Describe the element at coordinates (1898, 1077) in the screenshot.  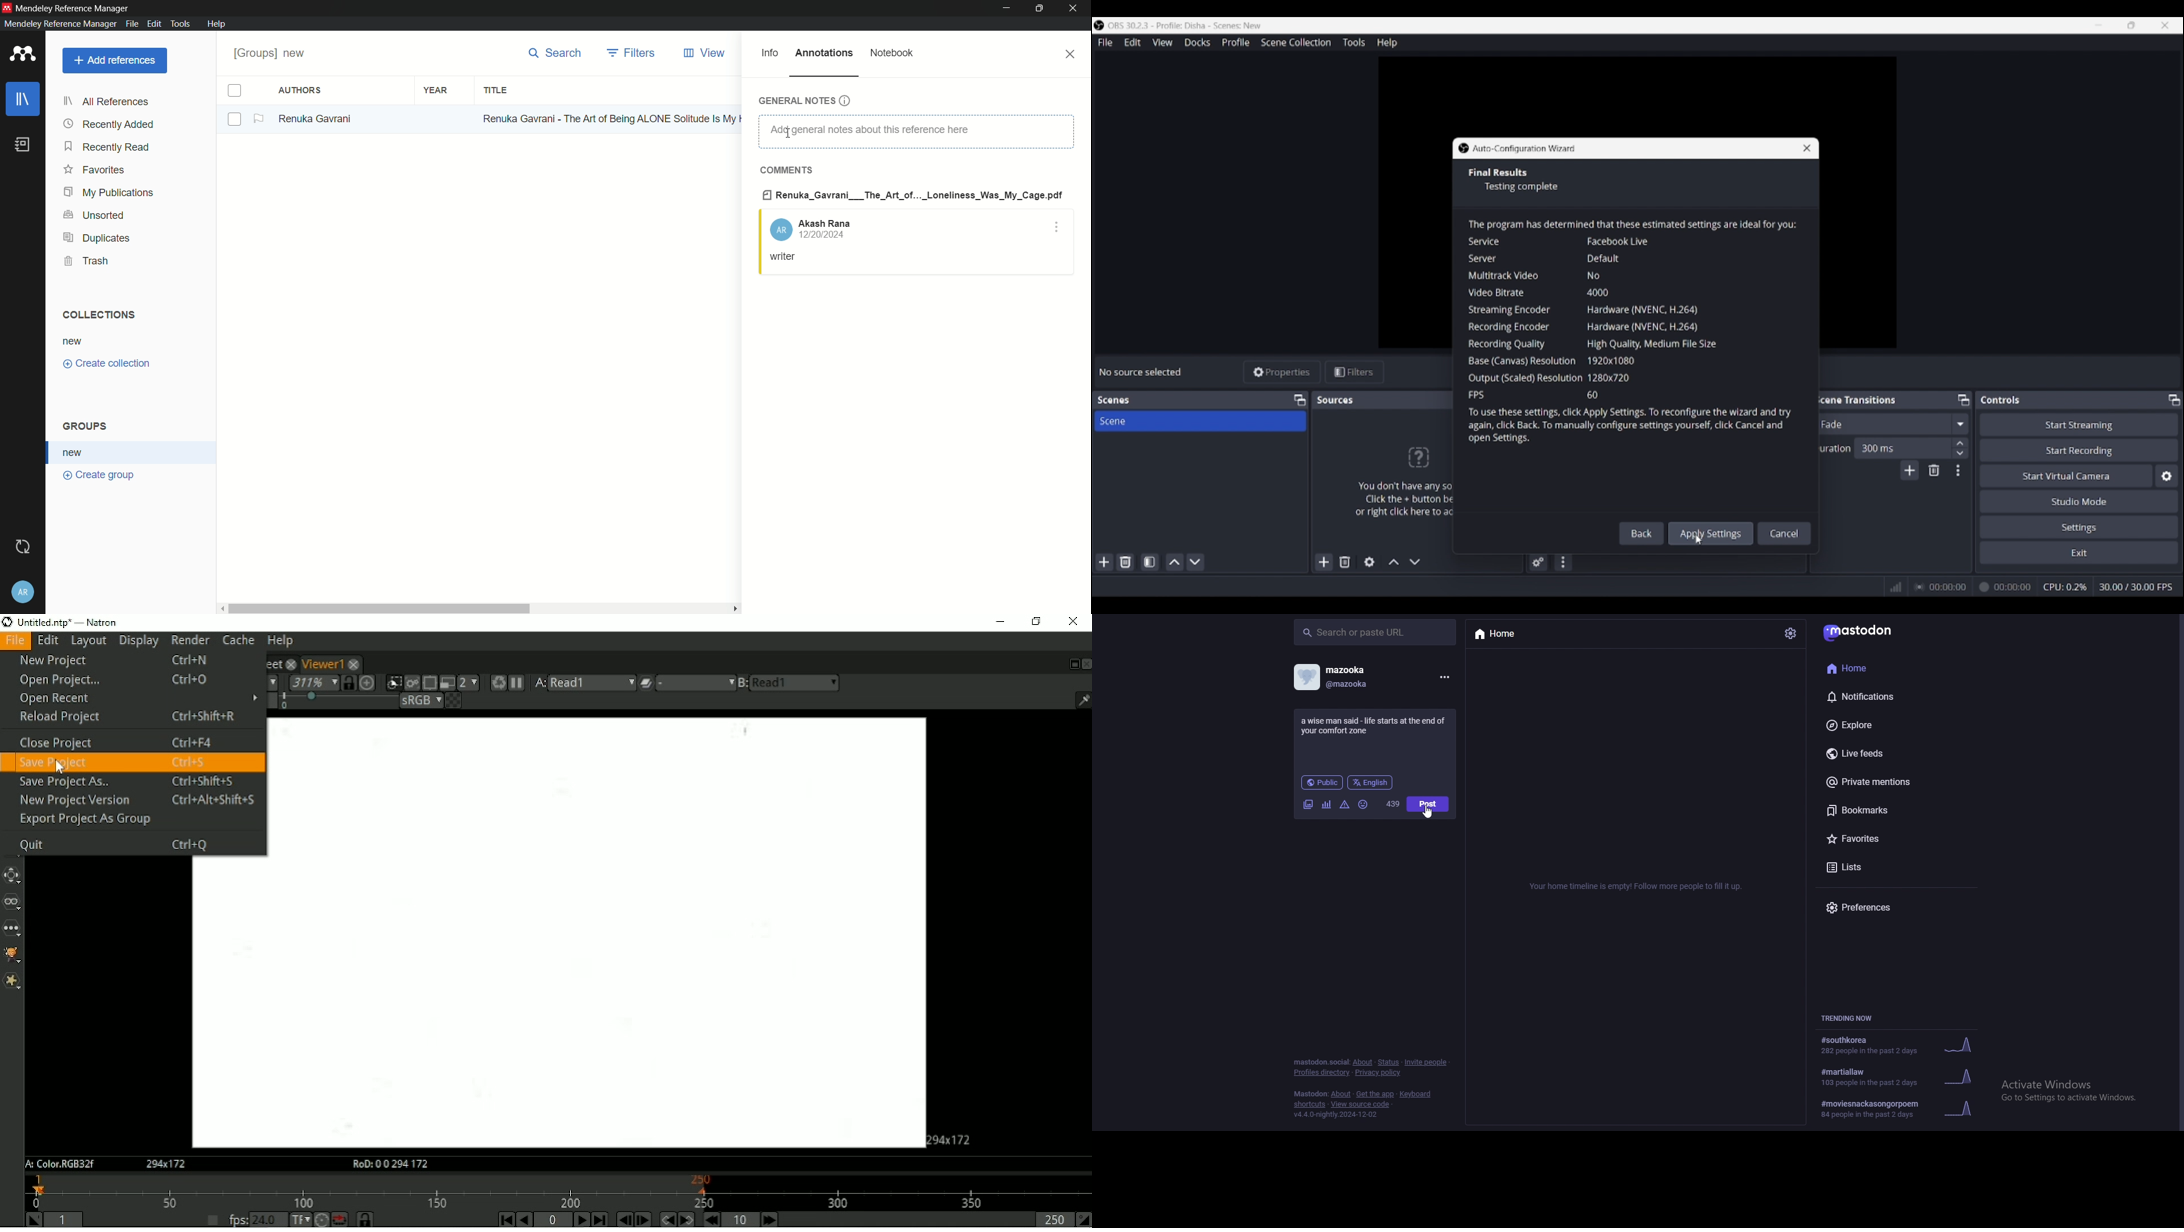
I see `trending` at that location.